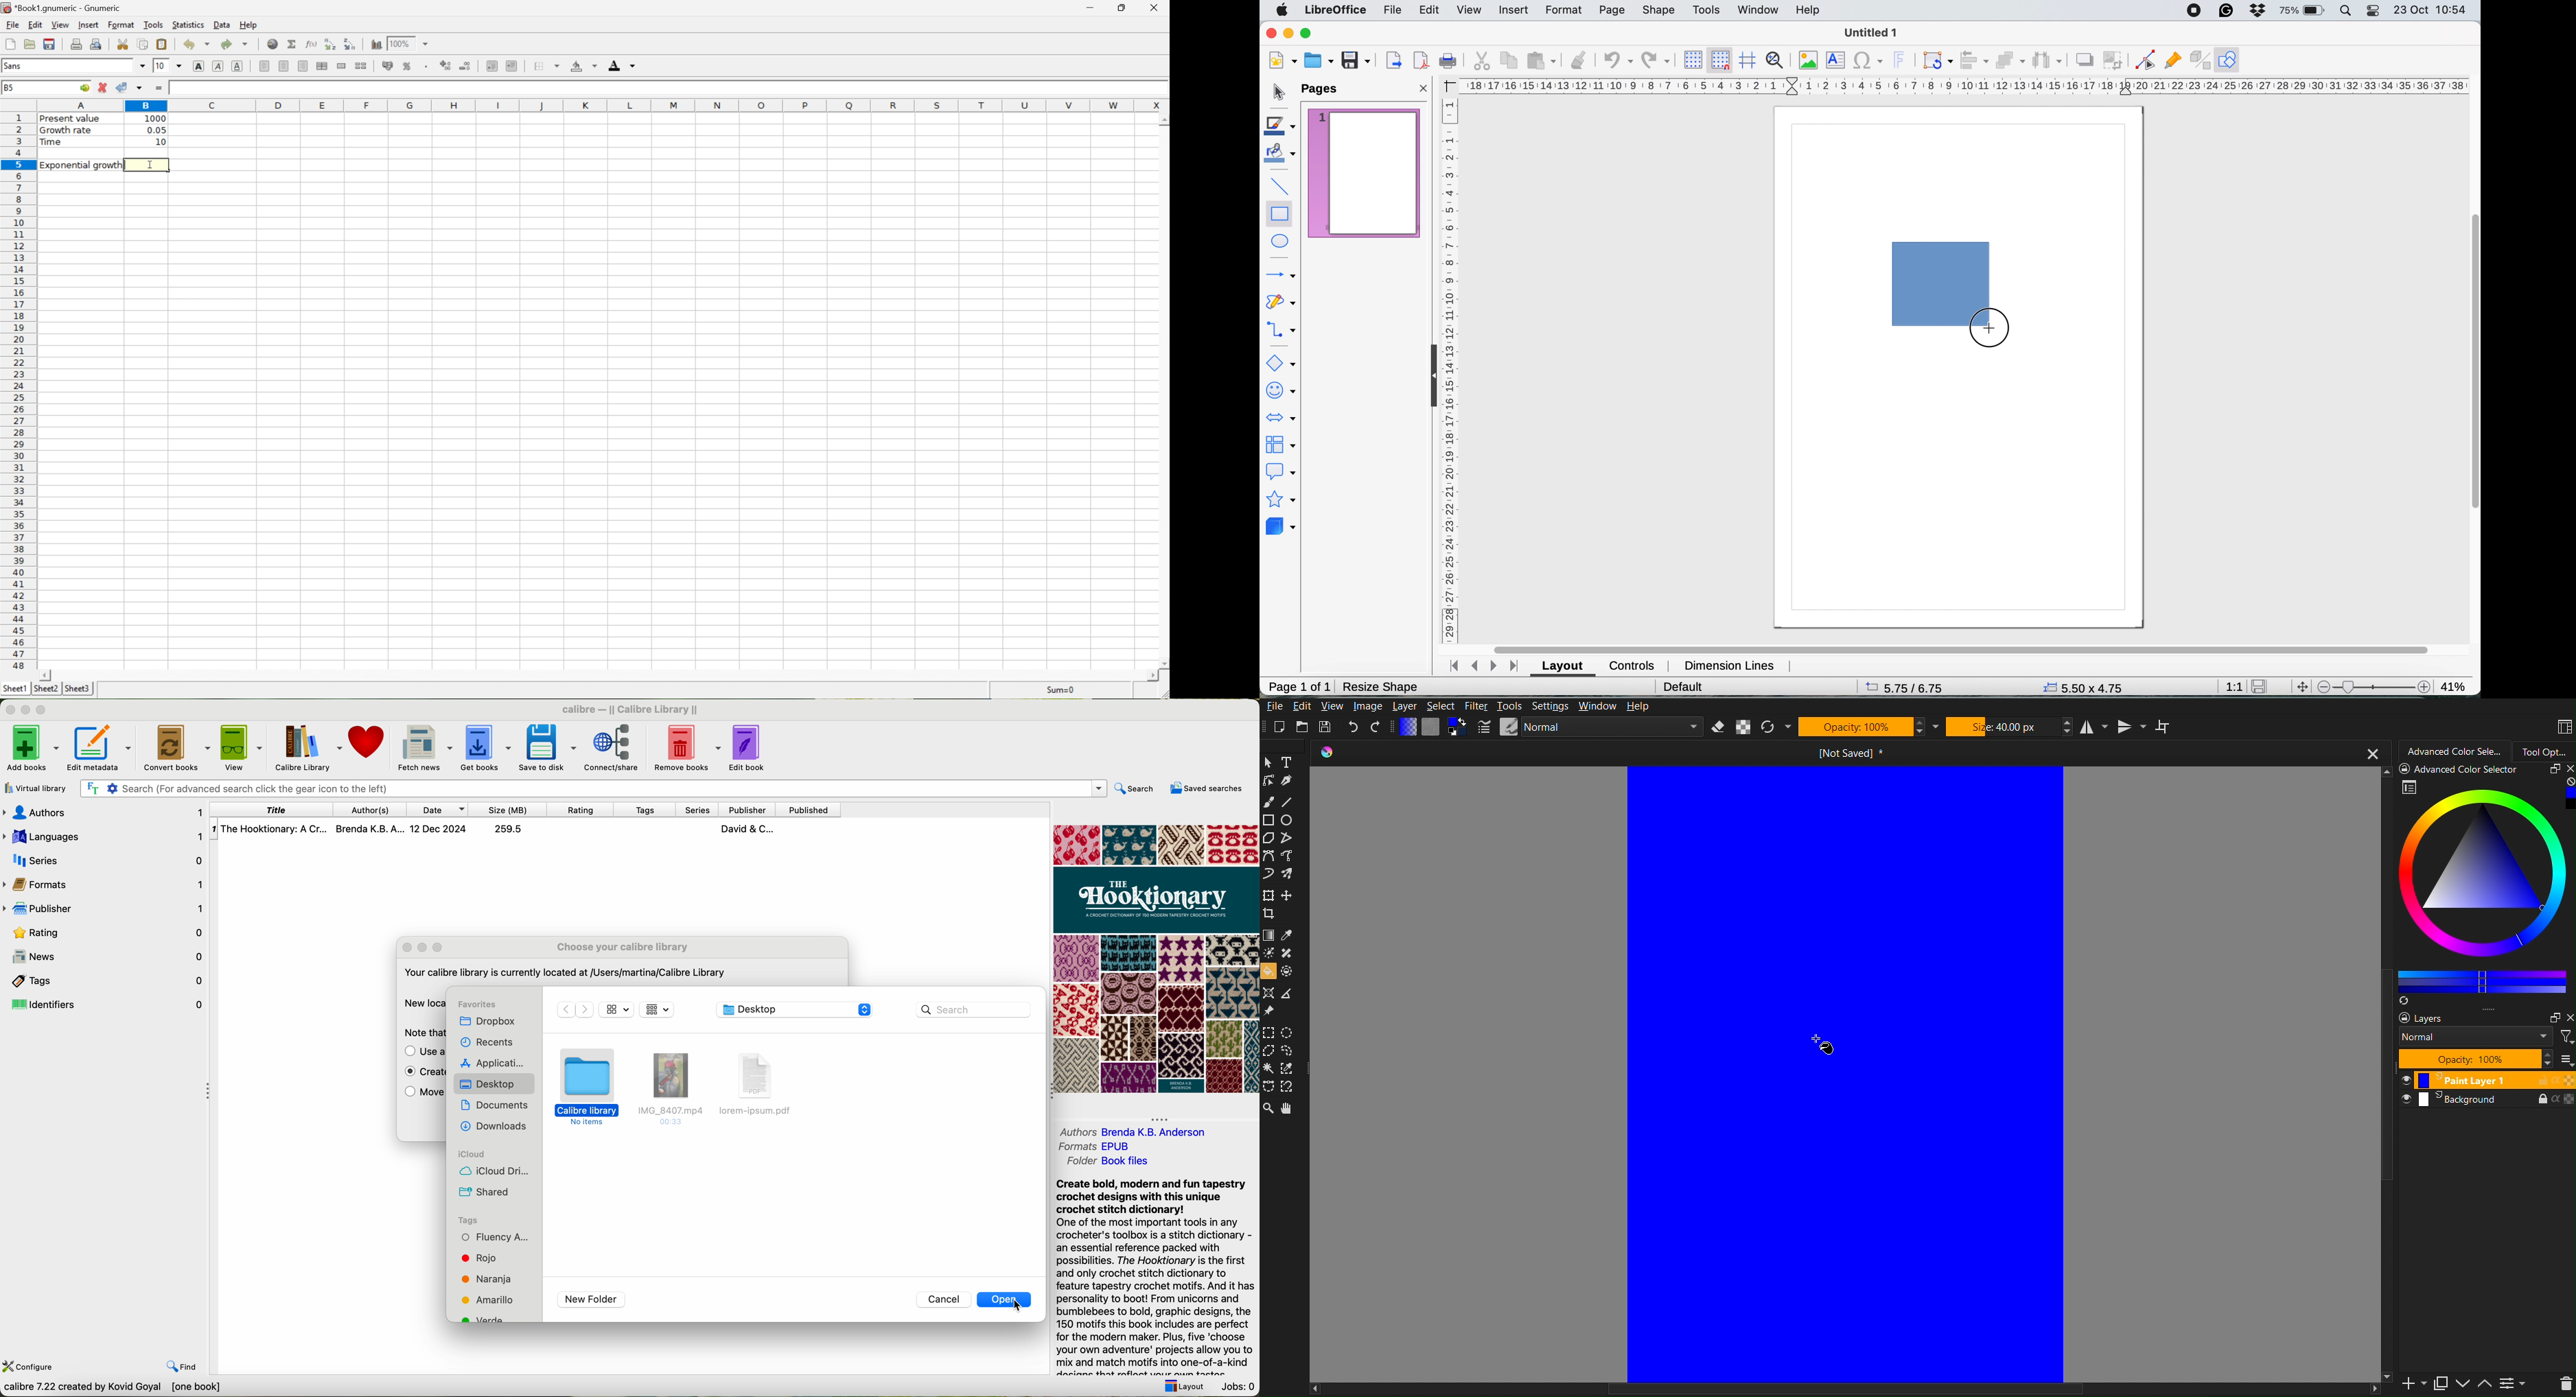 This screenshot has width=2576, height=1400. Describe the element at coordinates (686, 749) in the screenshot. I see `remove books` at that location.